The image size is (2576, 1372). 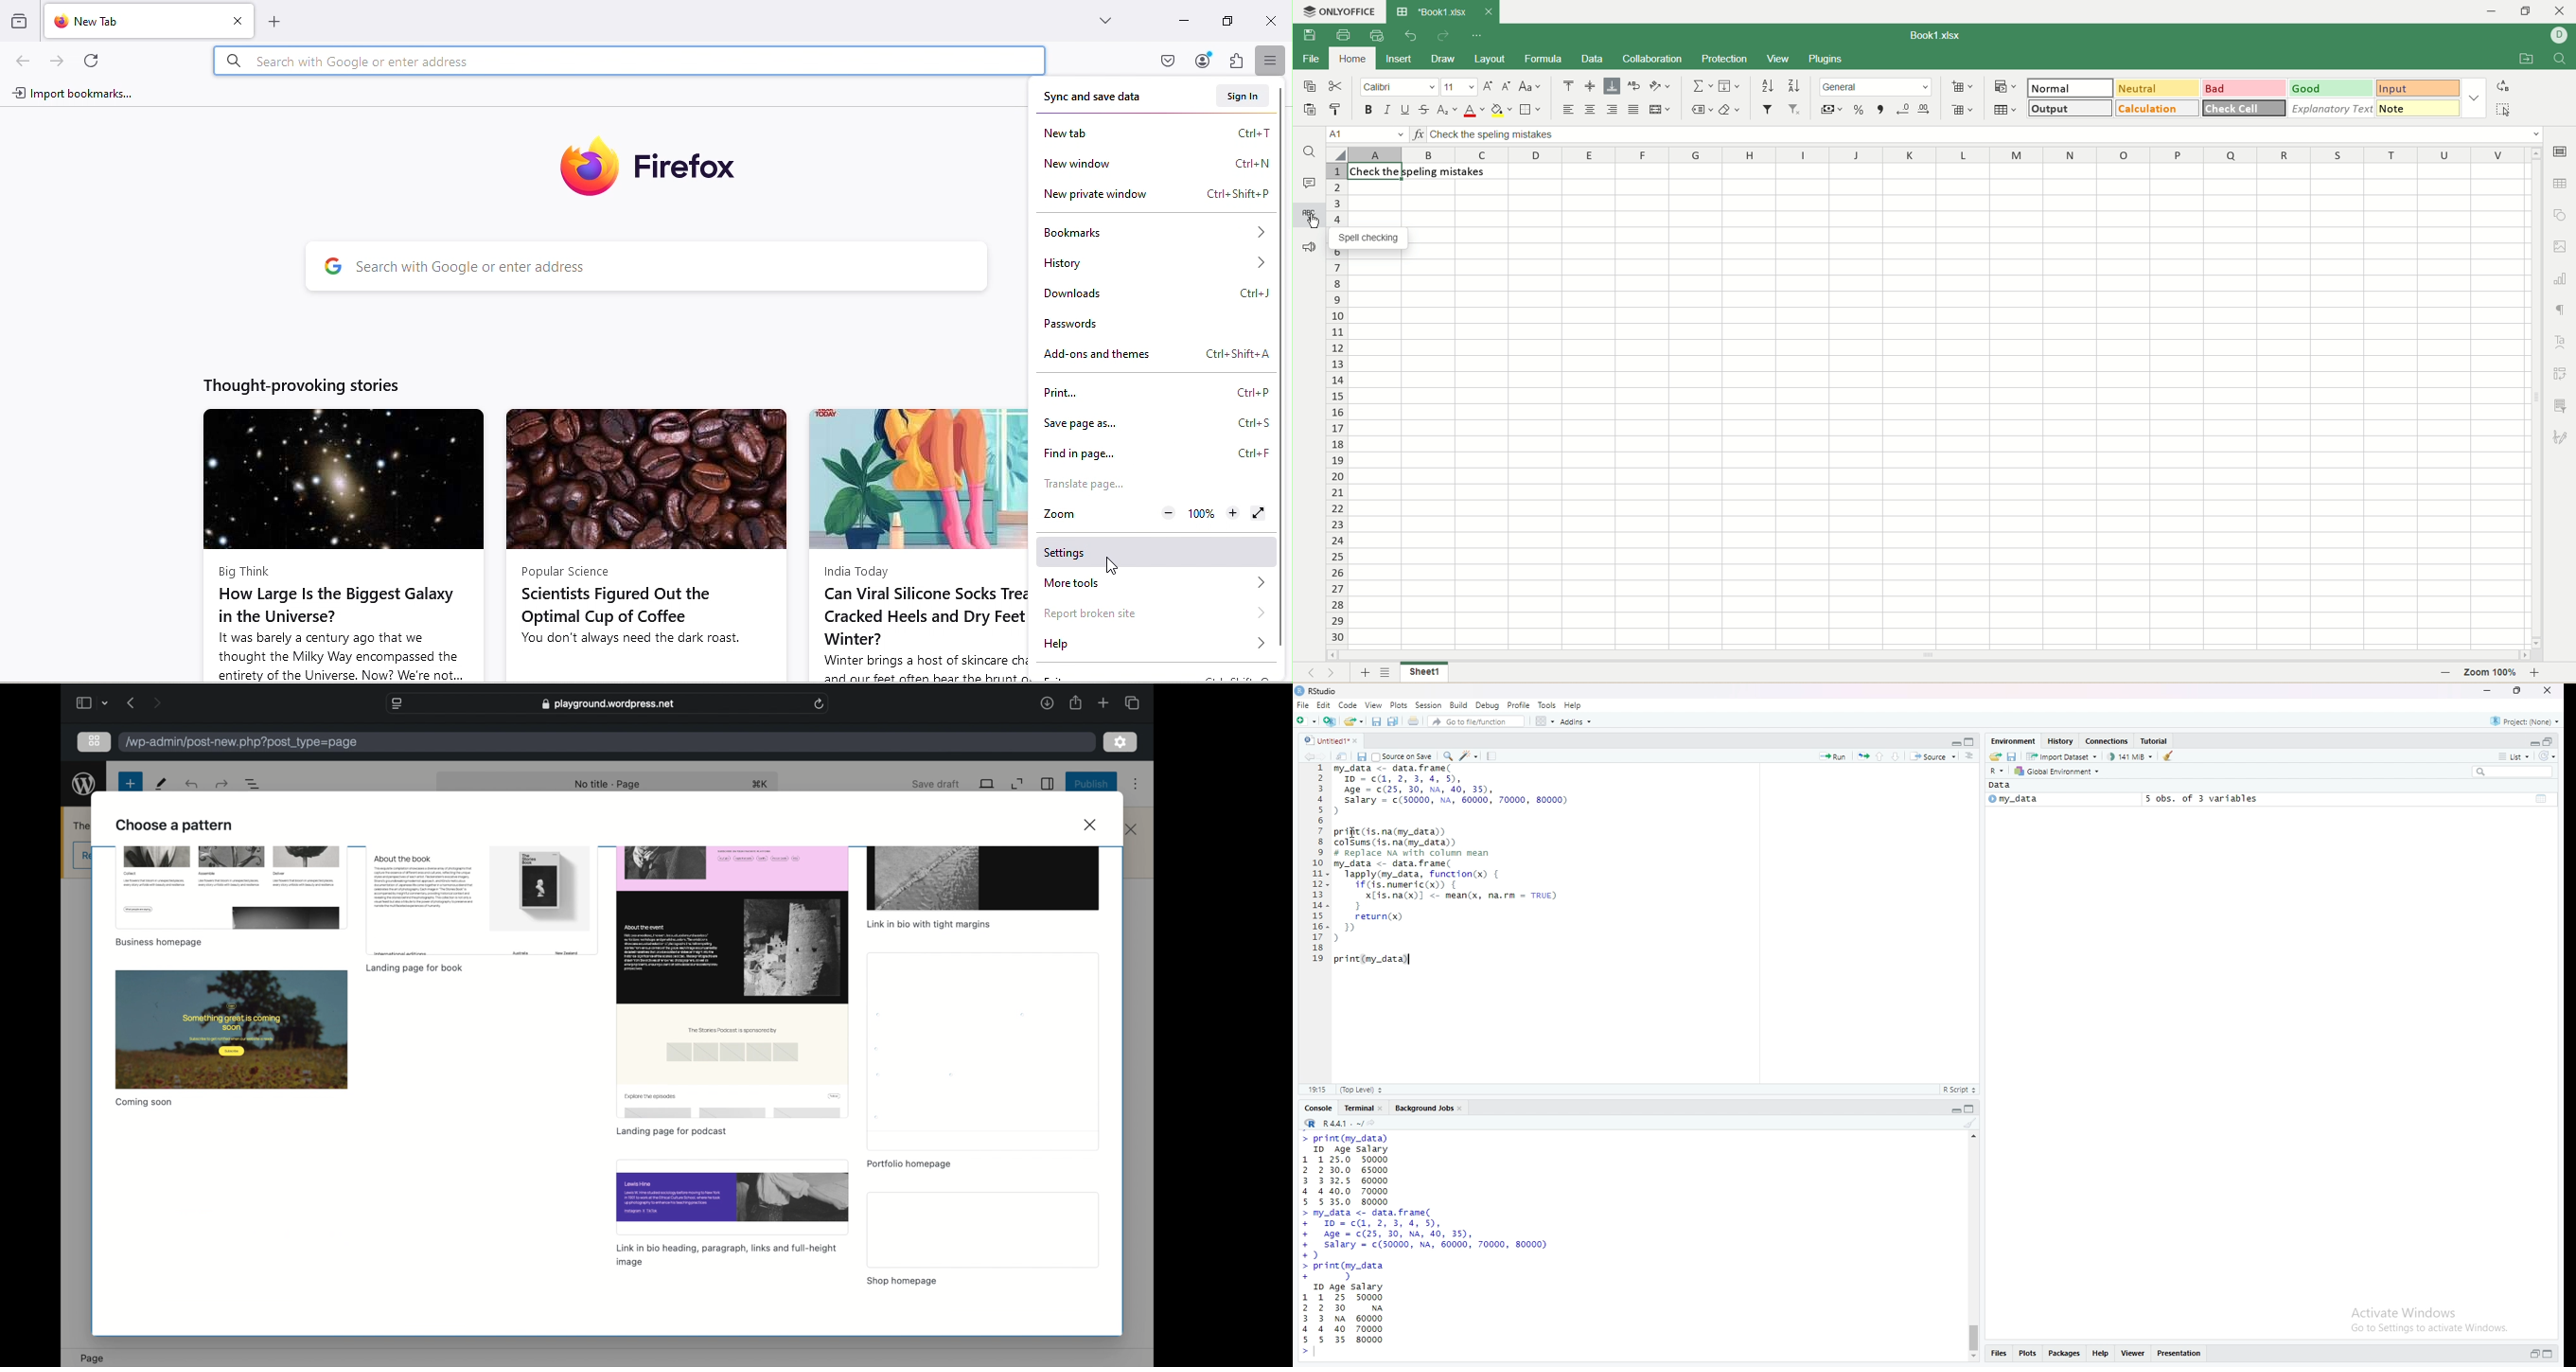 What do you see at coordinates (1317, 1354) in the screenshot?
I see `text pointer` at bounding box center [1317, 1354].